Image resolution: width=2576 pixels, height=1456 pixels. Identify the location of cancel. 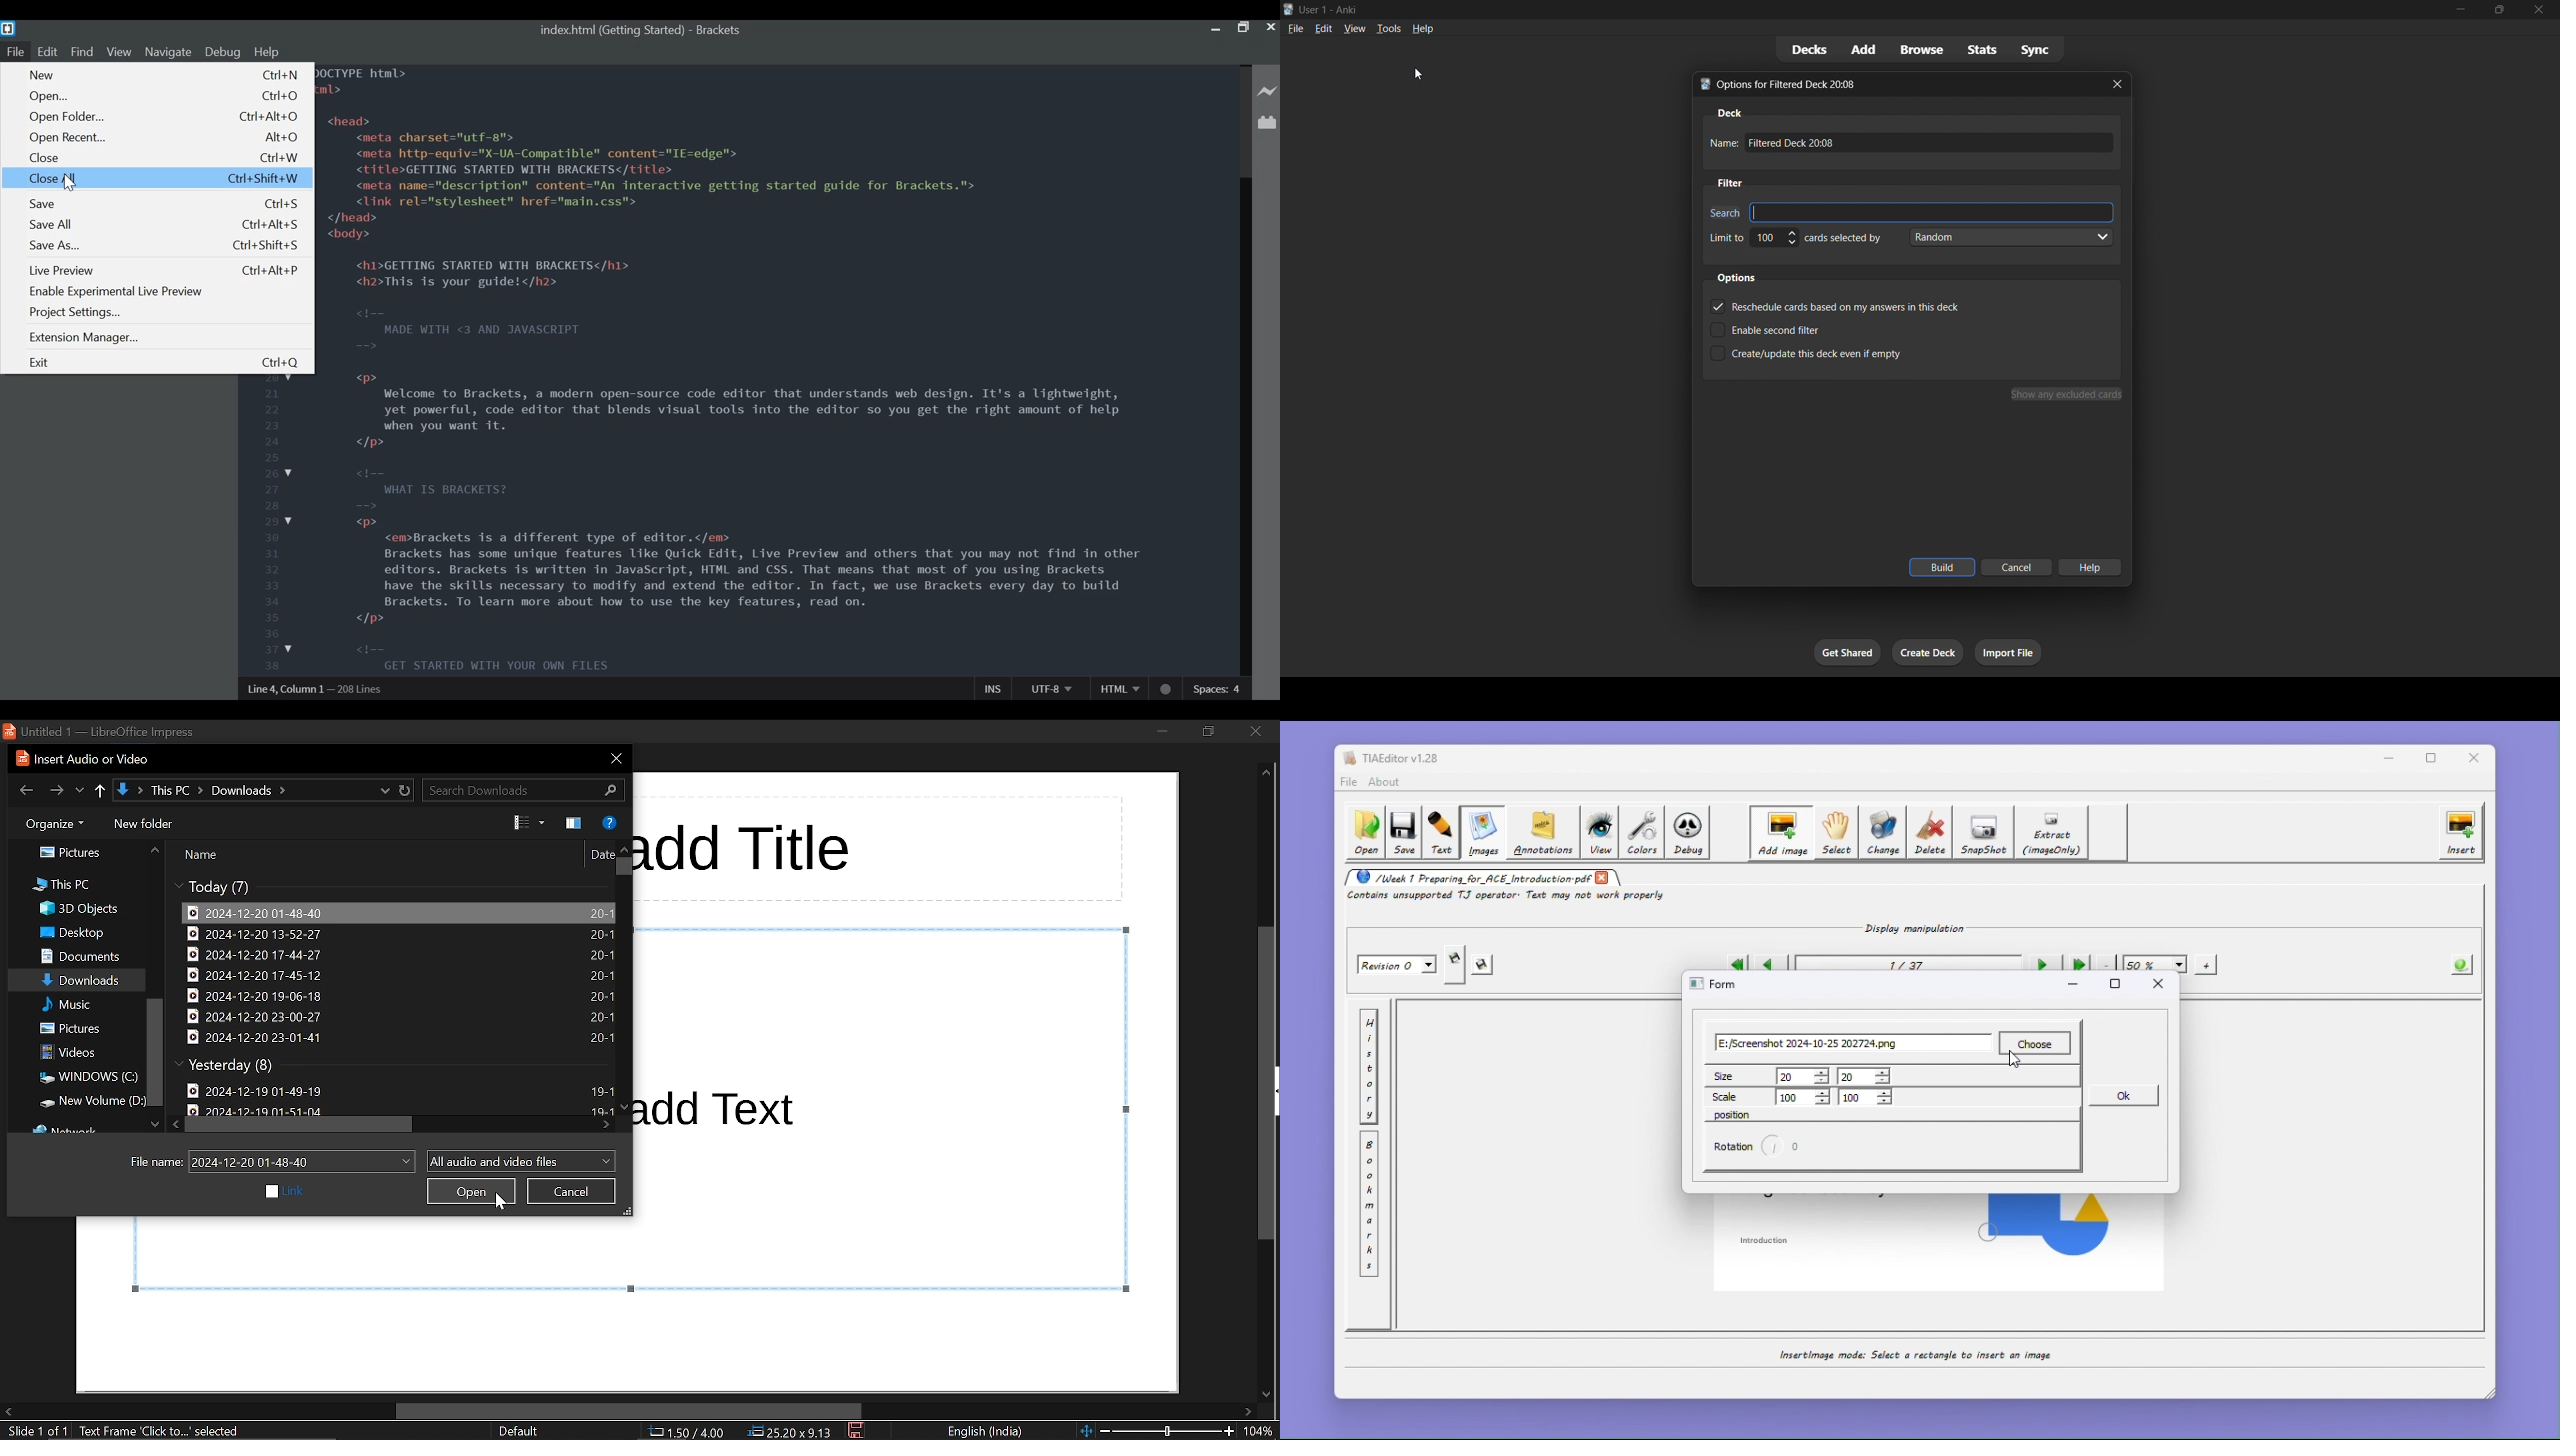
(572, 1191).